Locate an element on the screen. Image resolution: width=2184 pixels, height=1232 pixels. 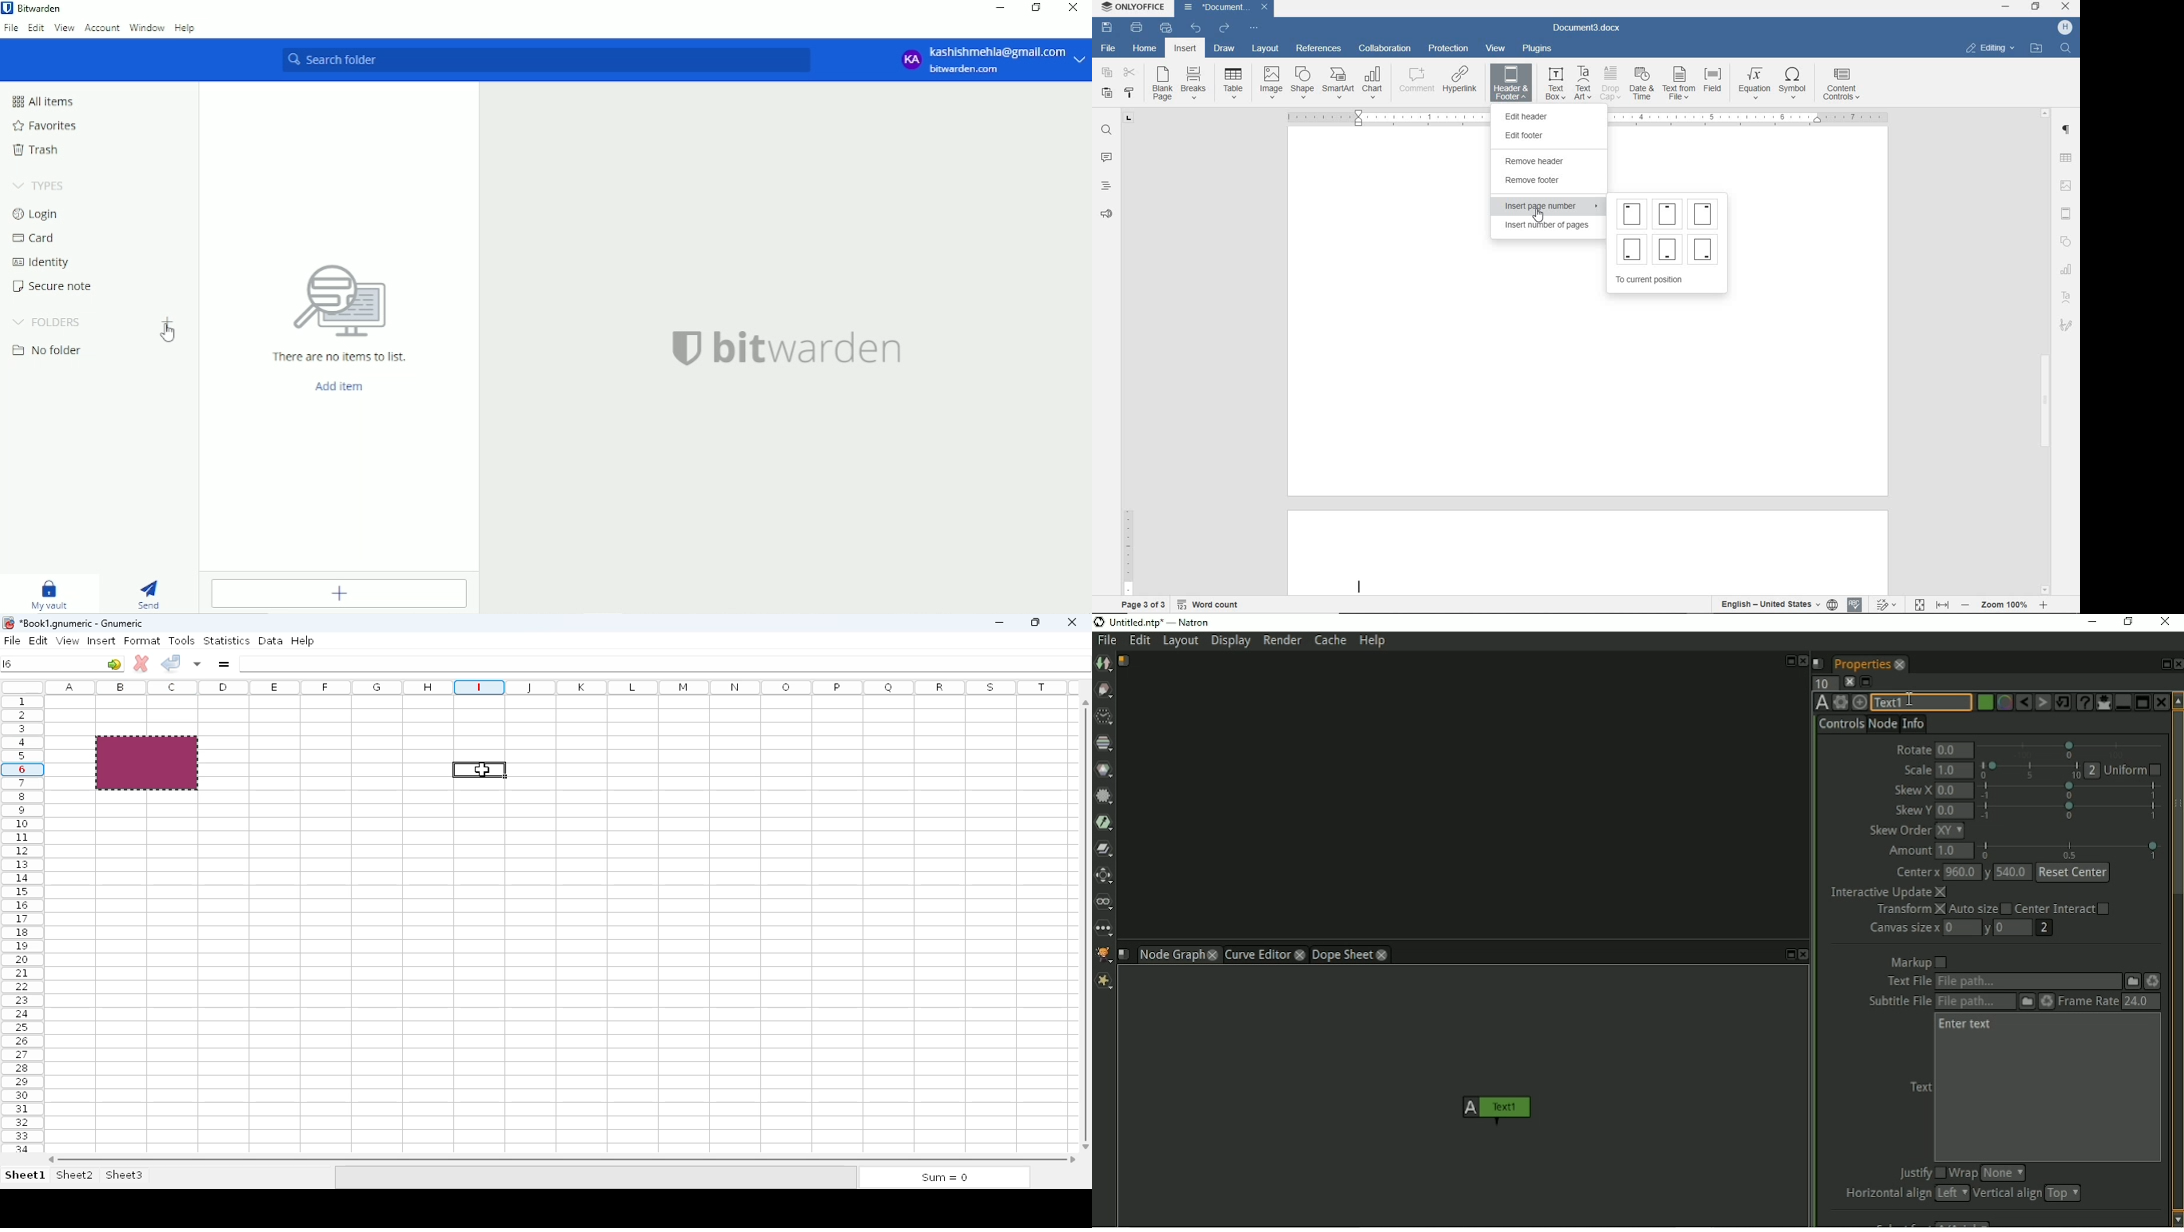
Spell check is located at coordinates (1855, 603).